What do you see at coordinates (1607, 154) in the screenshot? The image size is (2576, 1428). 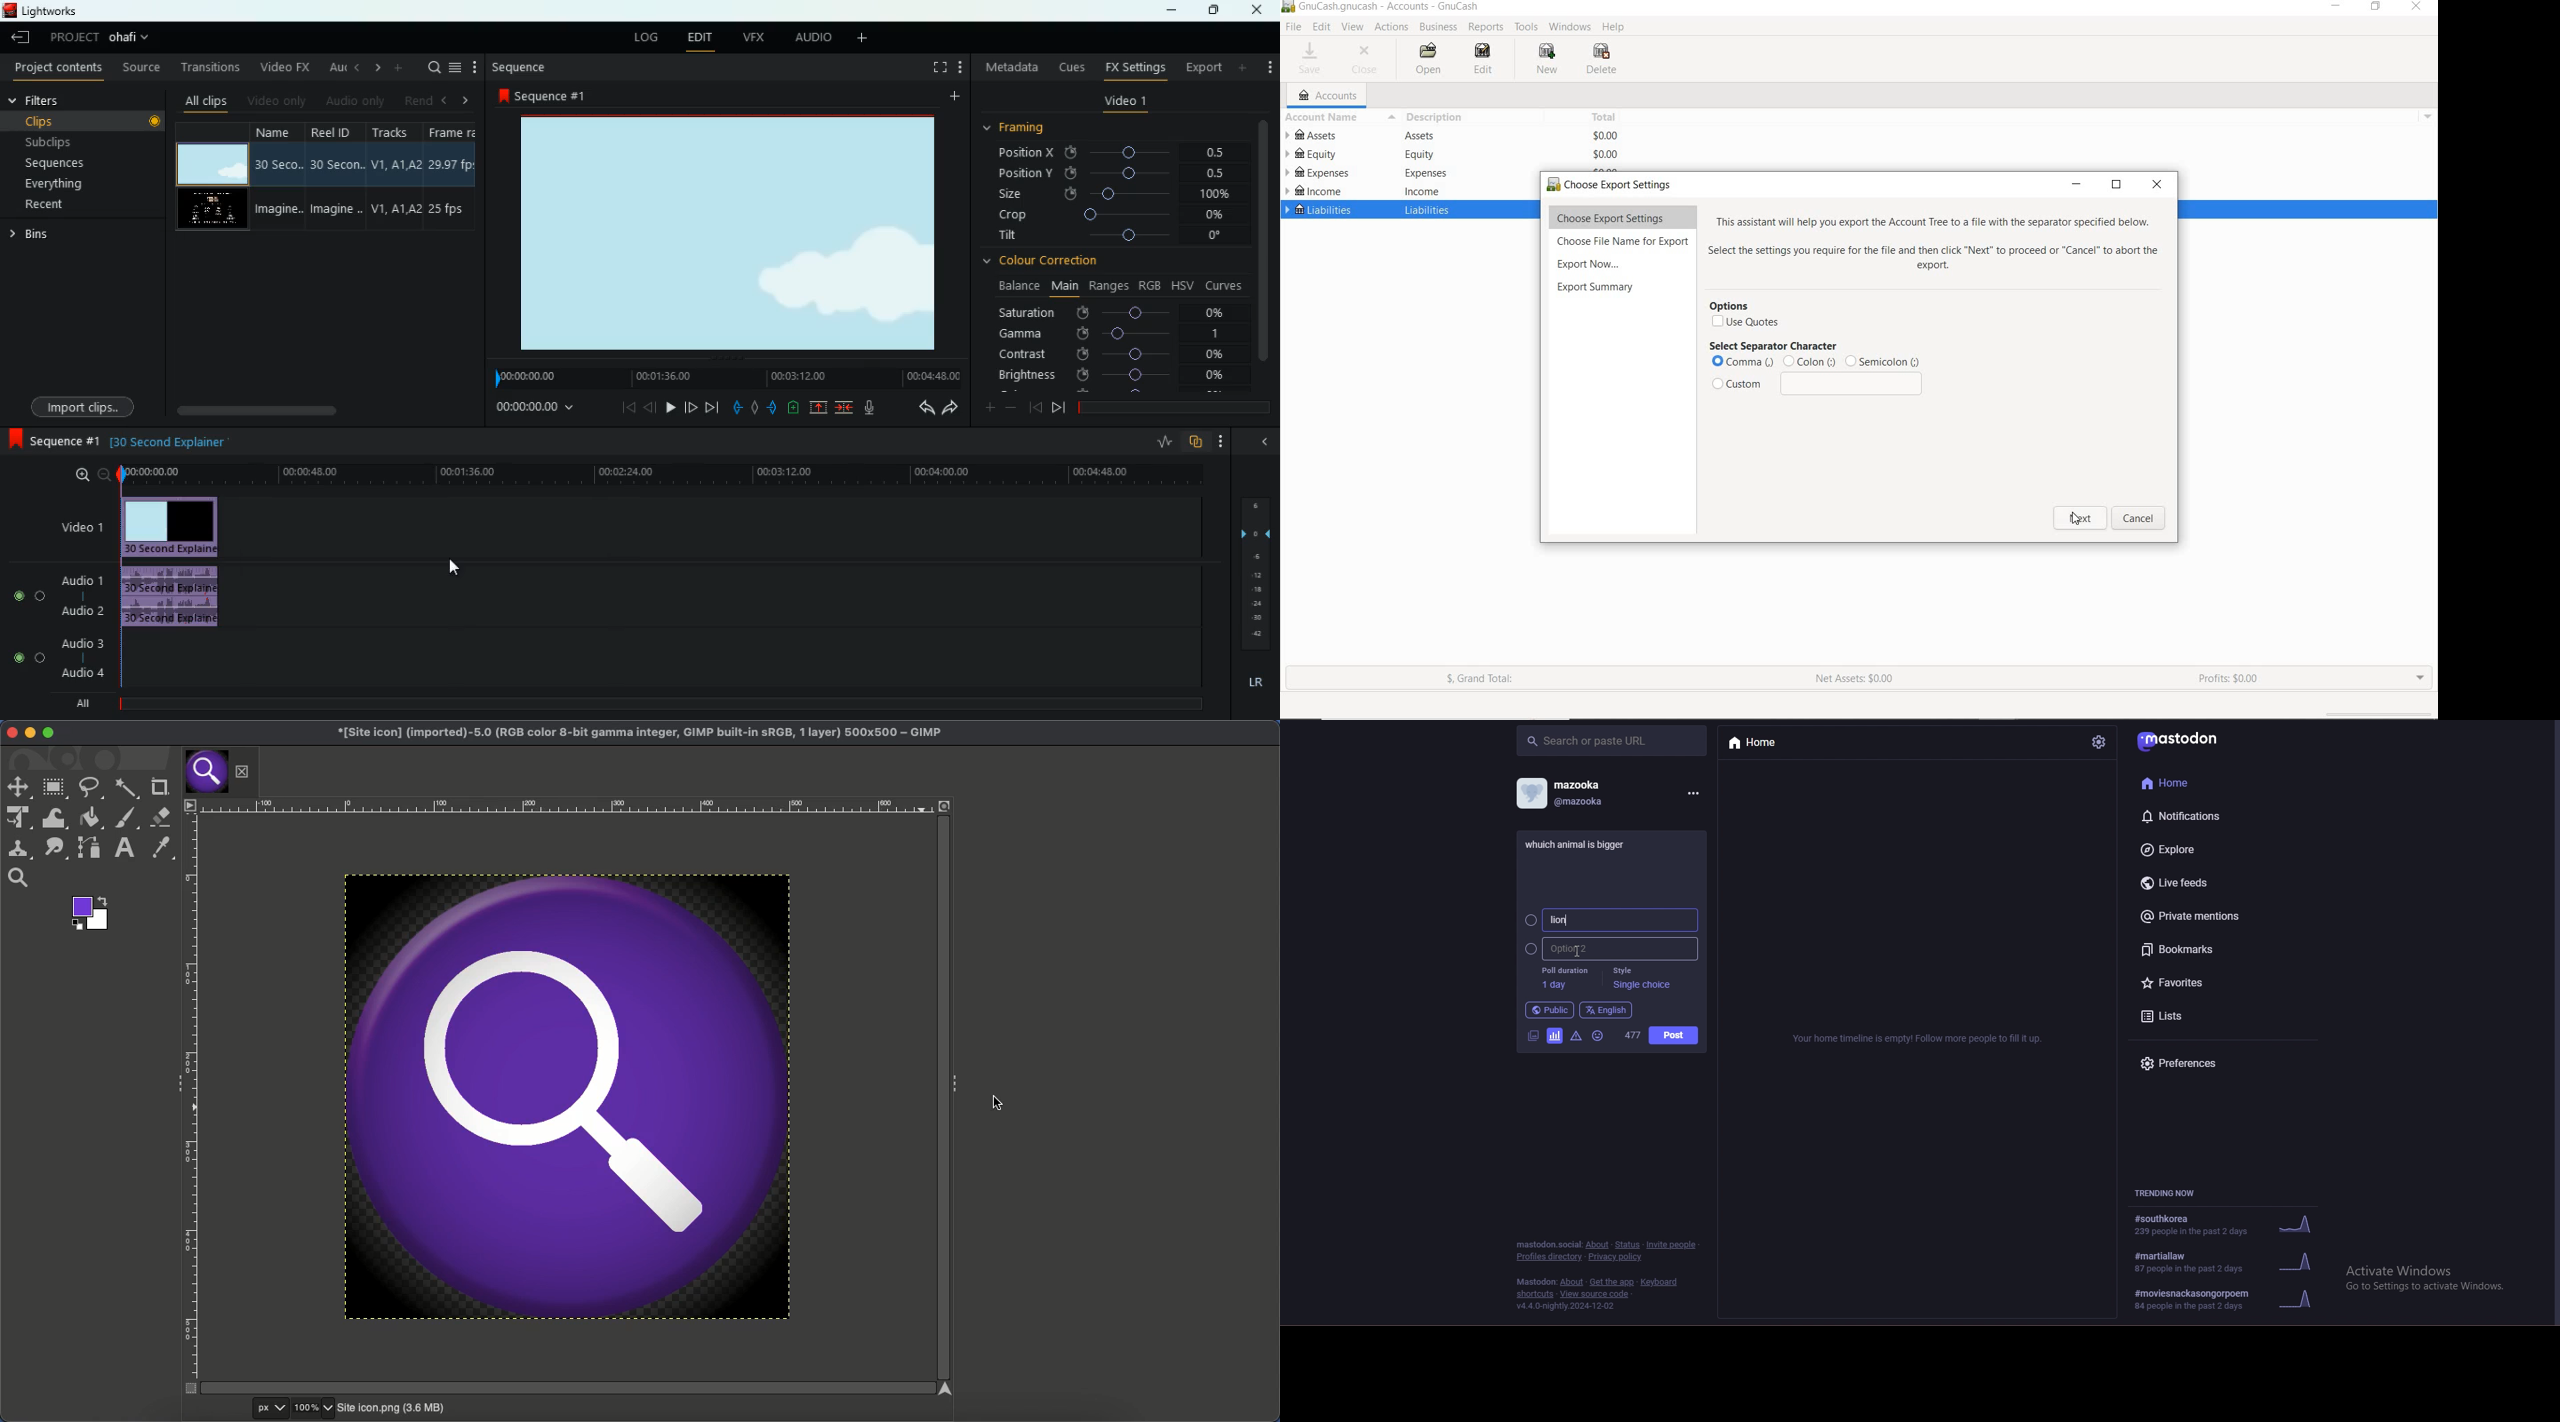 I see `$0.00` at bounding box center [1607, 154].